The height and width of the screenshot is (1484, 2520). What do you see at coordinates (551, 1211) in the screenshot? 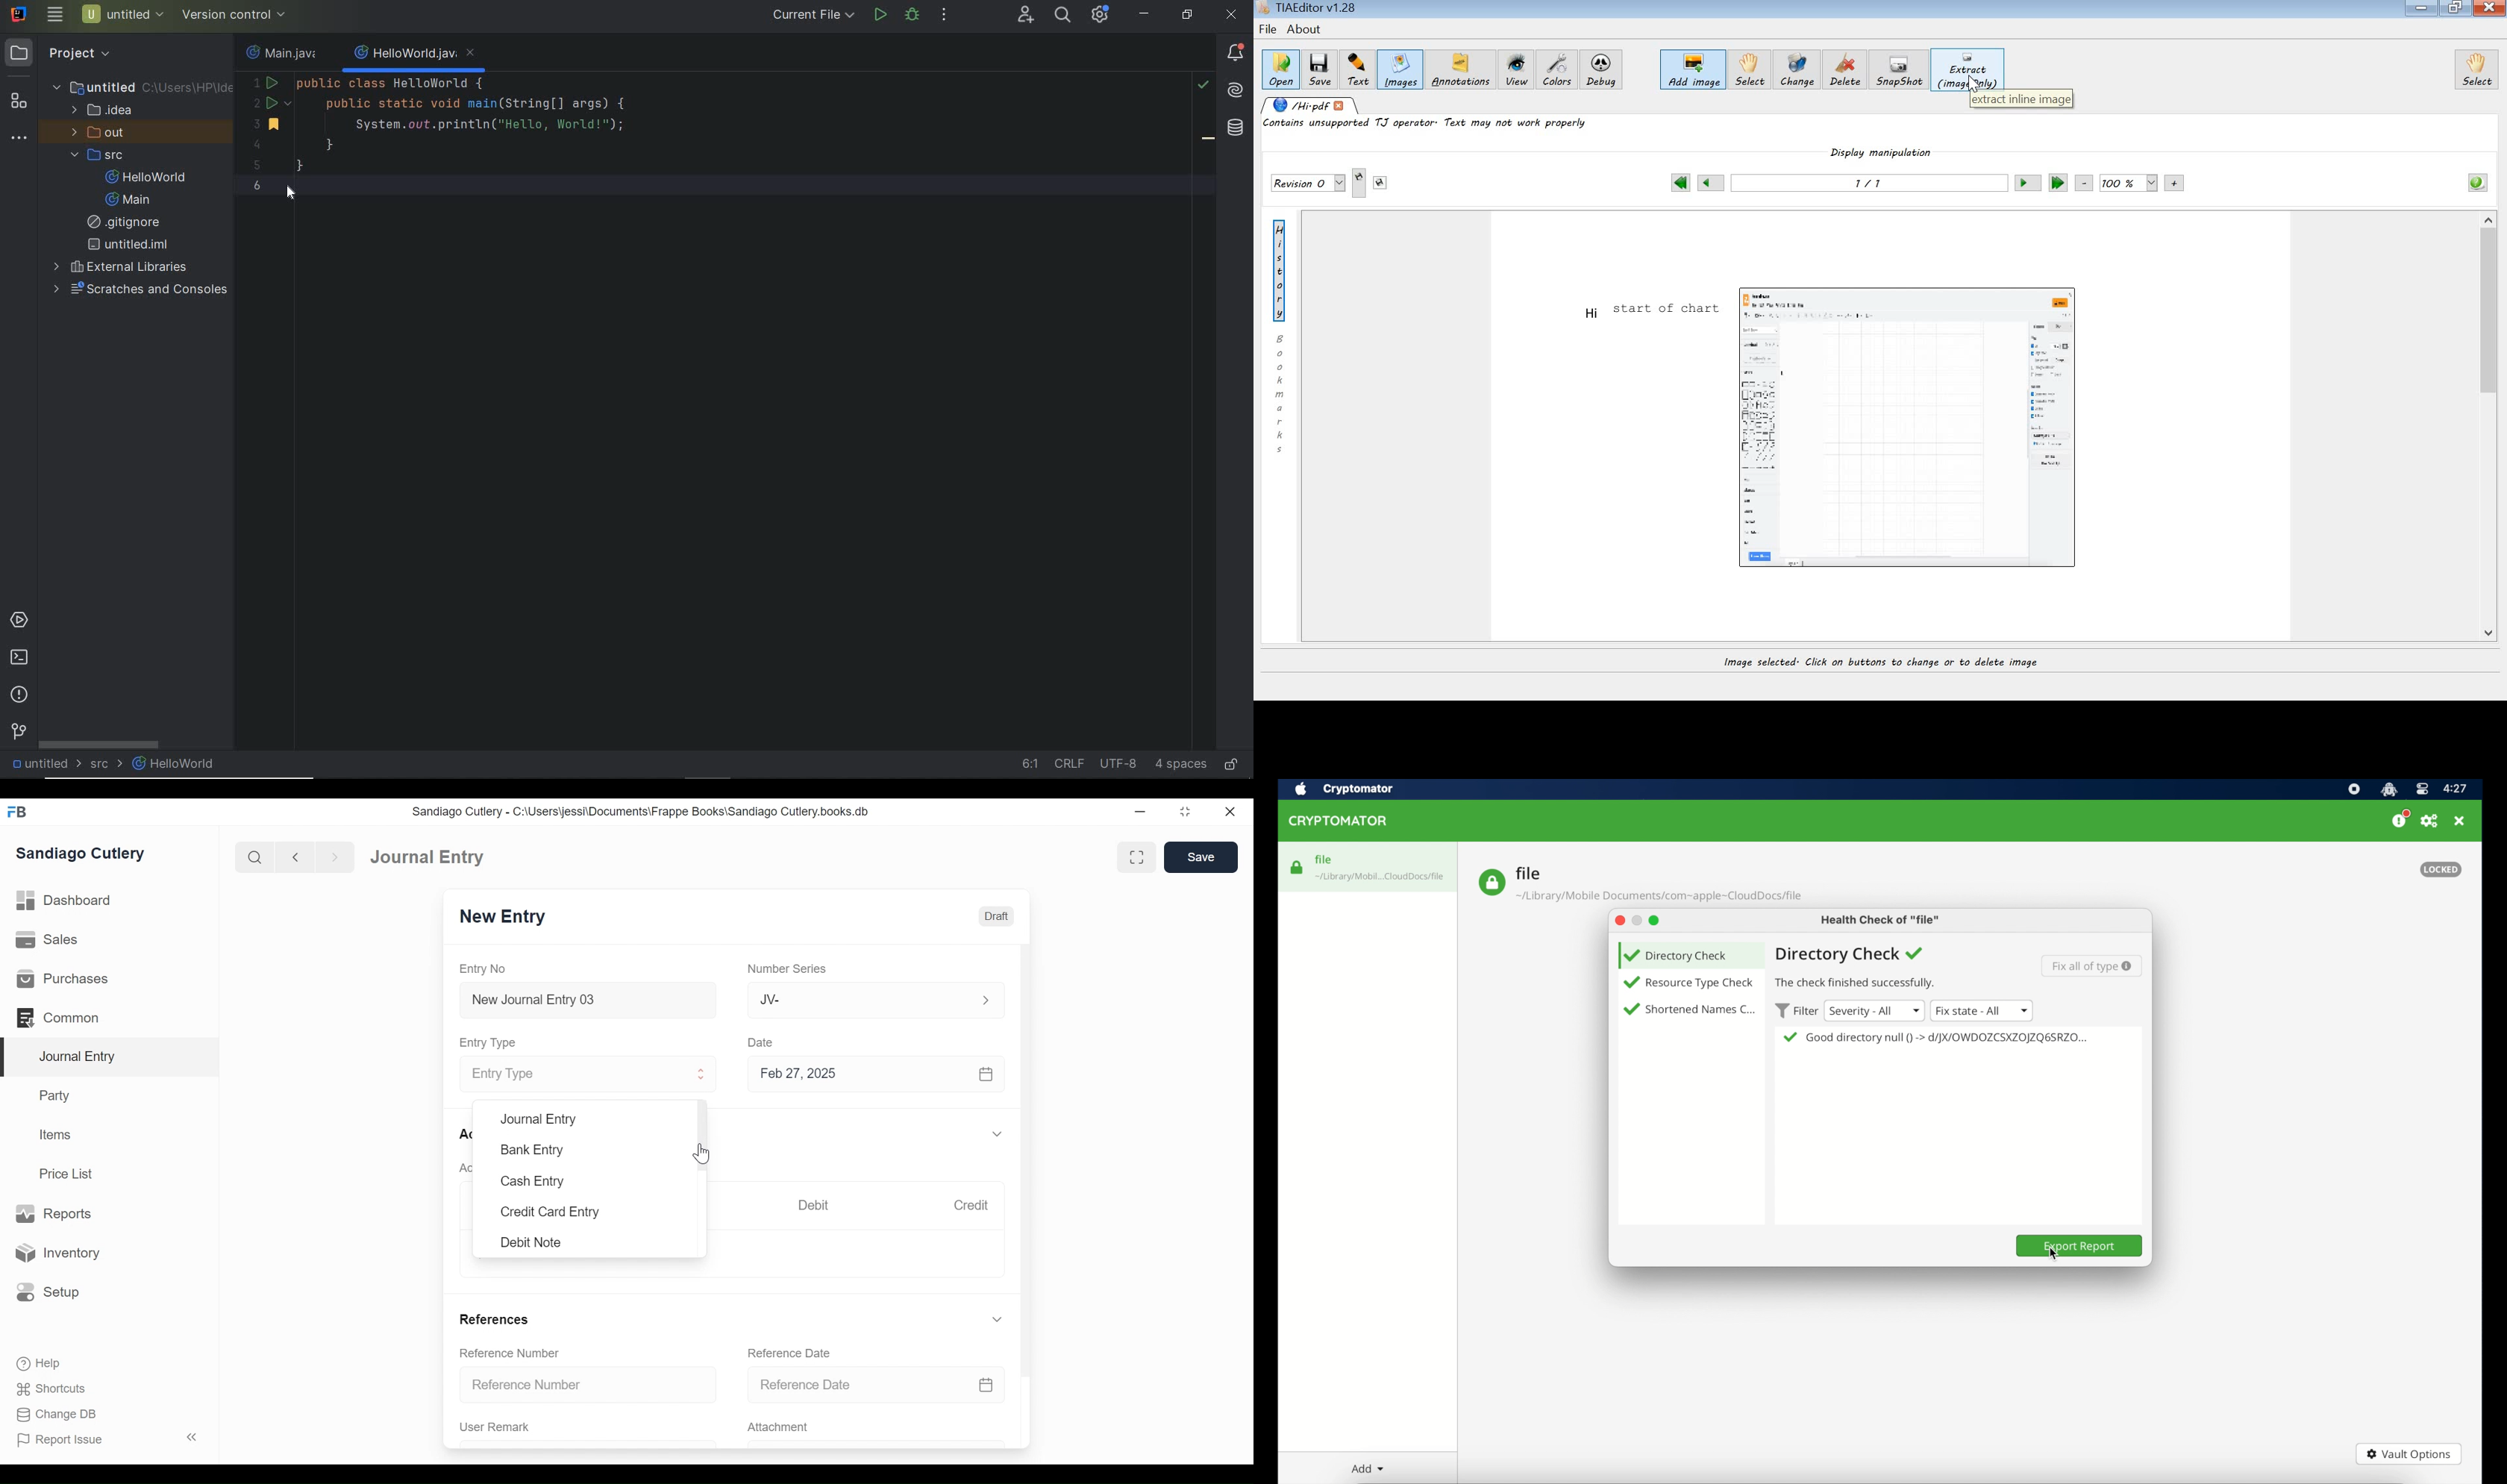
I see `Credit Card Entry` at bounding box center [551, 1211].